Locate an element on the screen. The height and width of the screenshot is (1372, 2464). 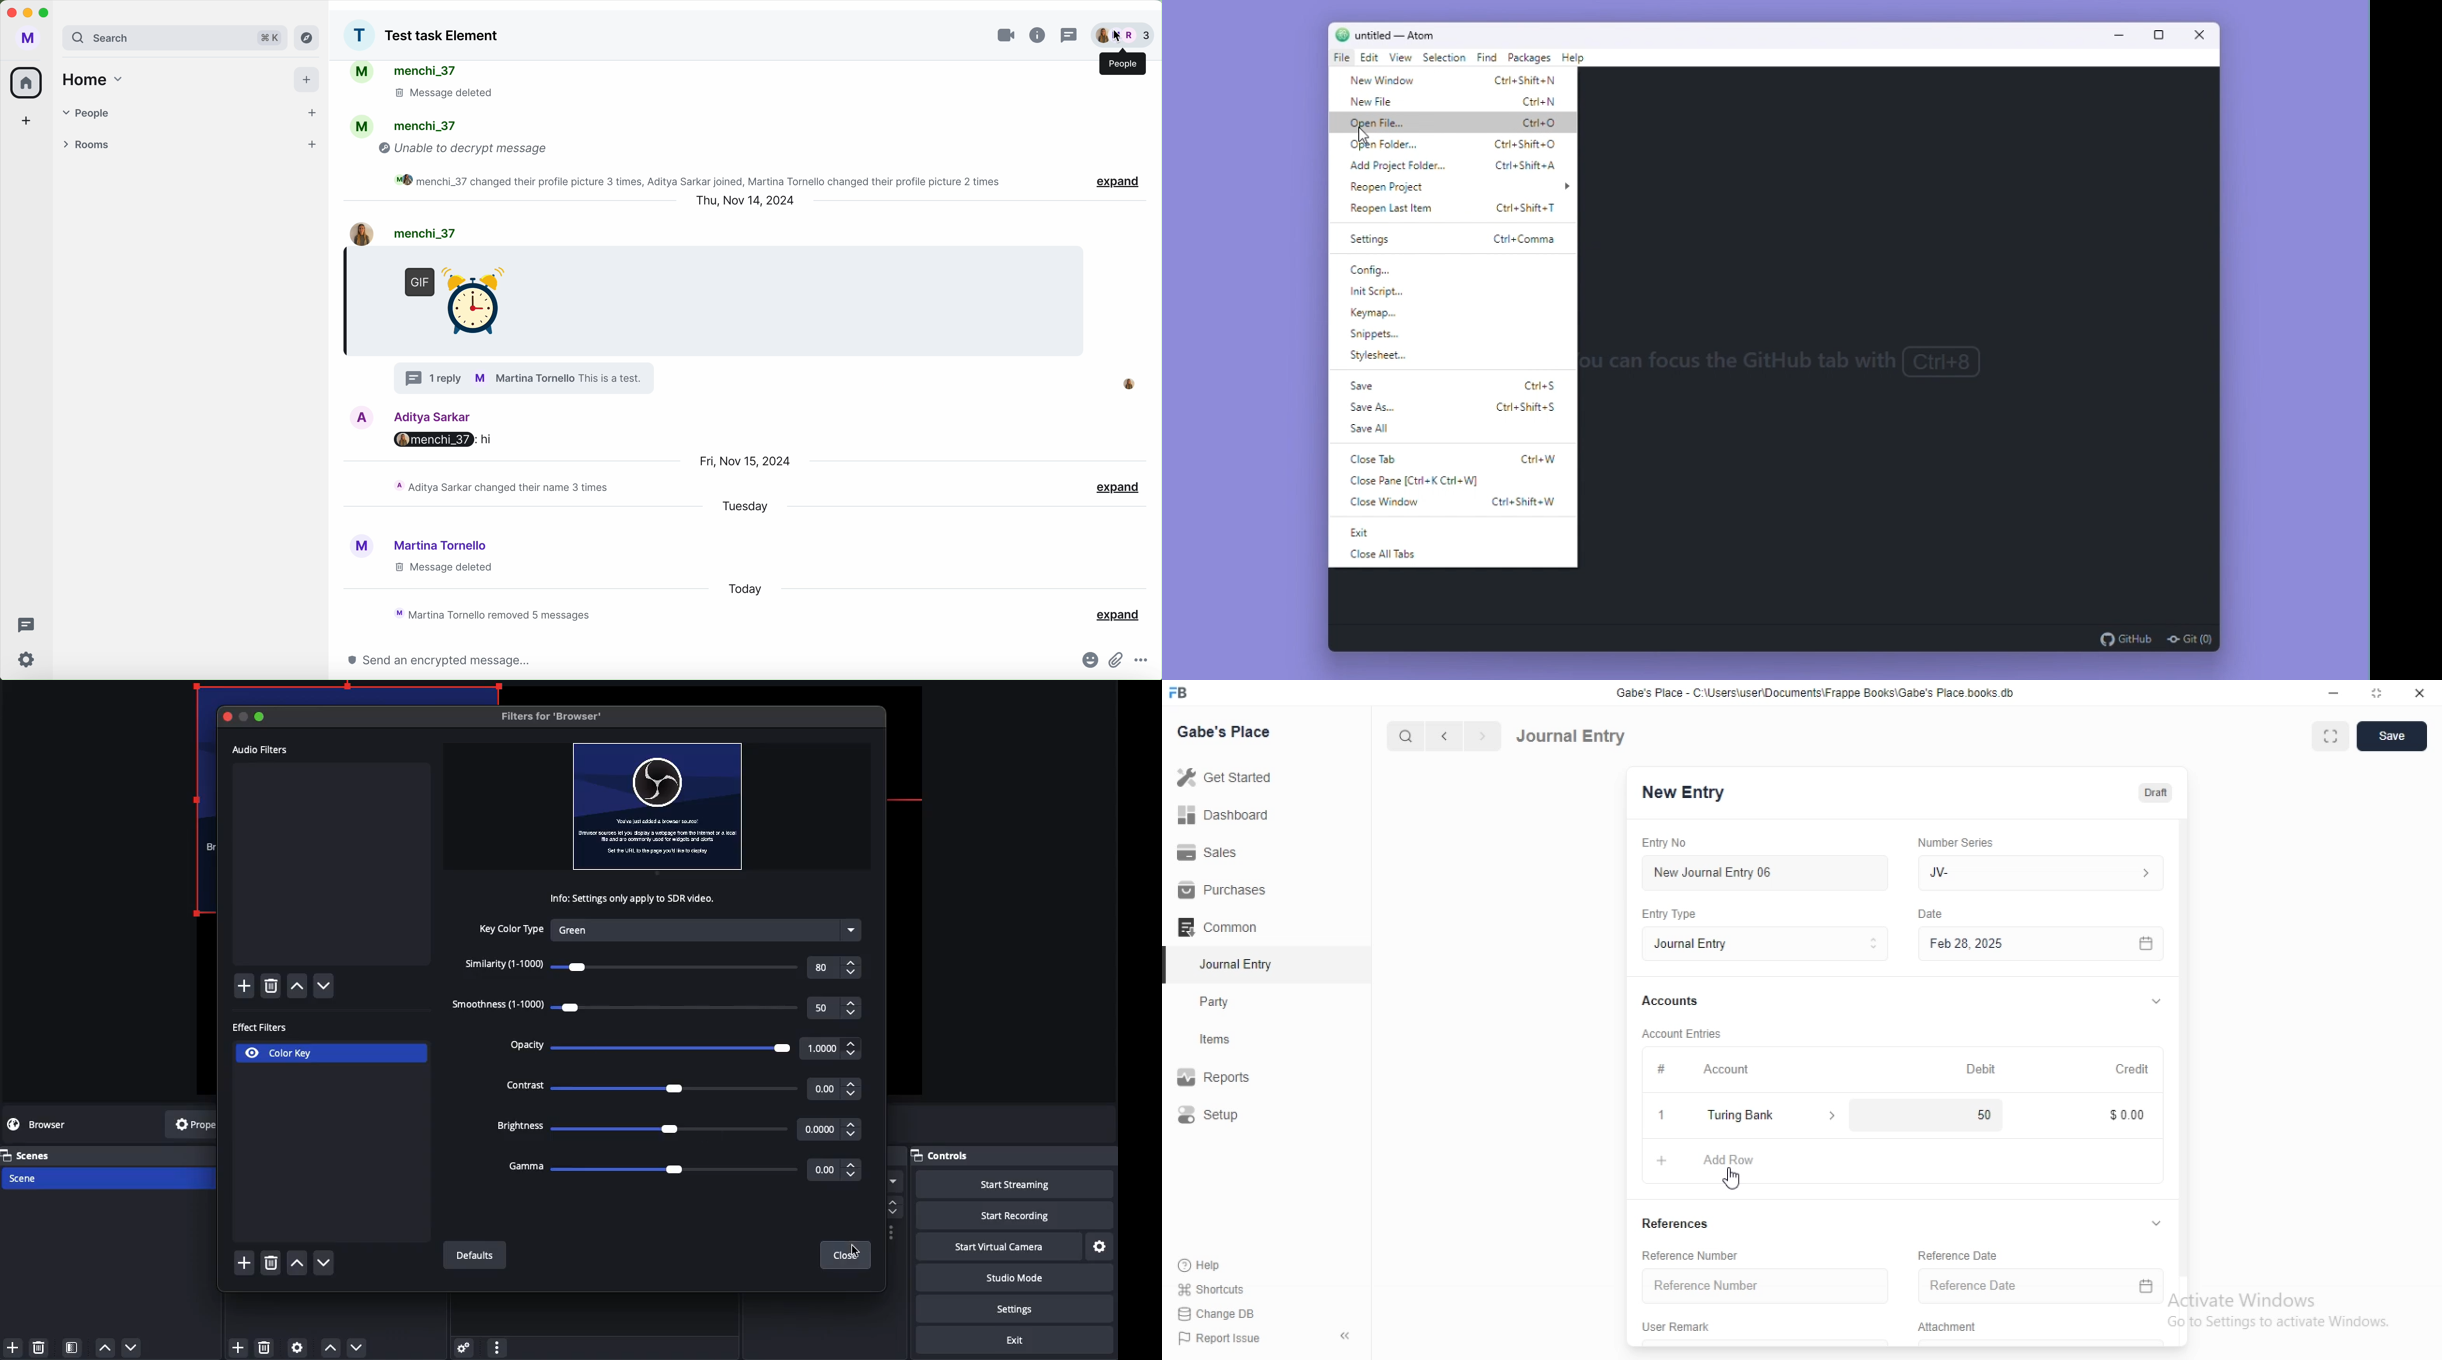
Audio filters is located at coordinates (261, 749).